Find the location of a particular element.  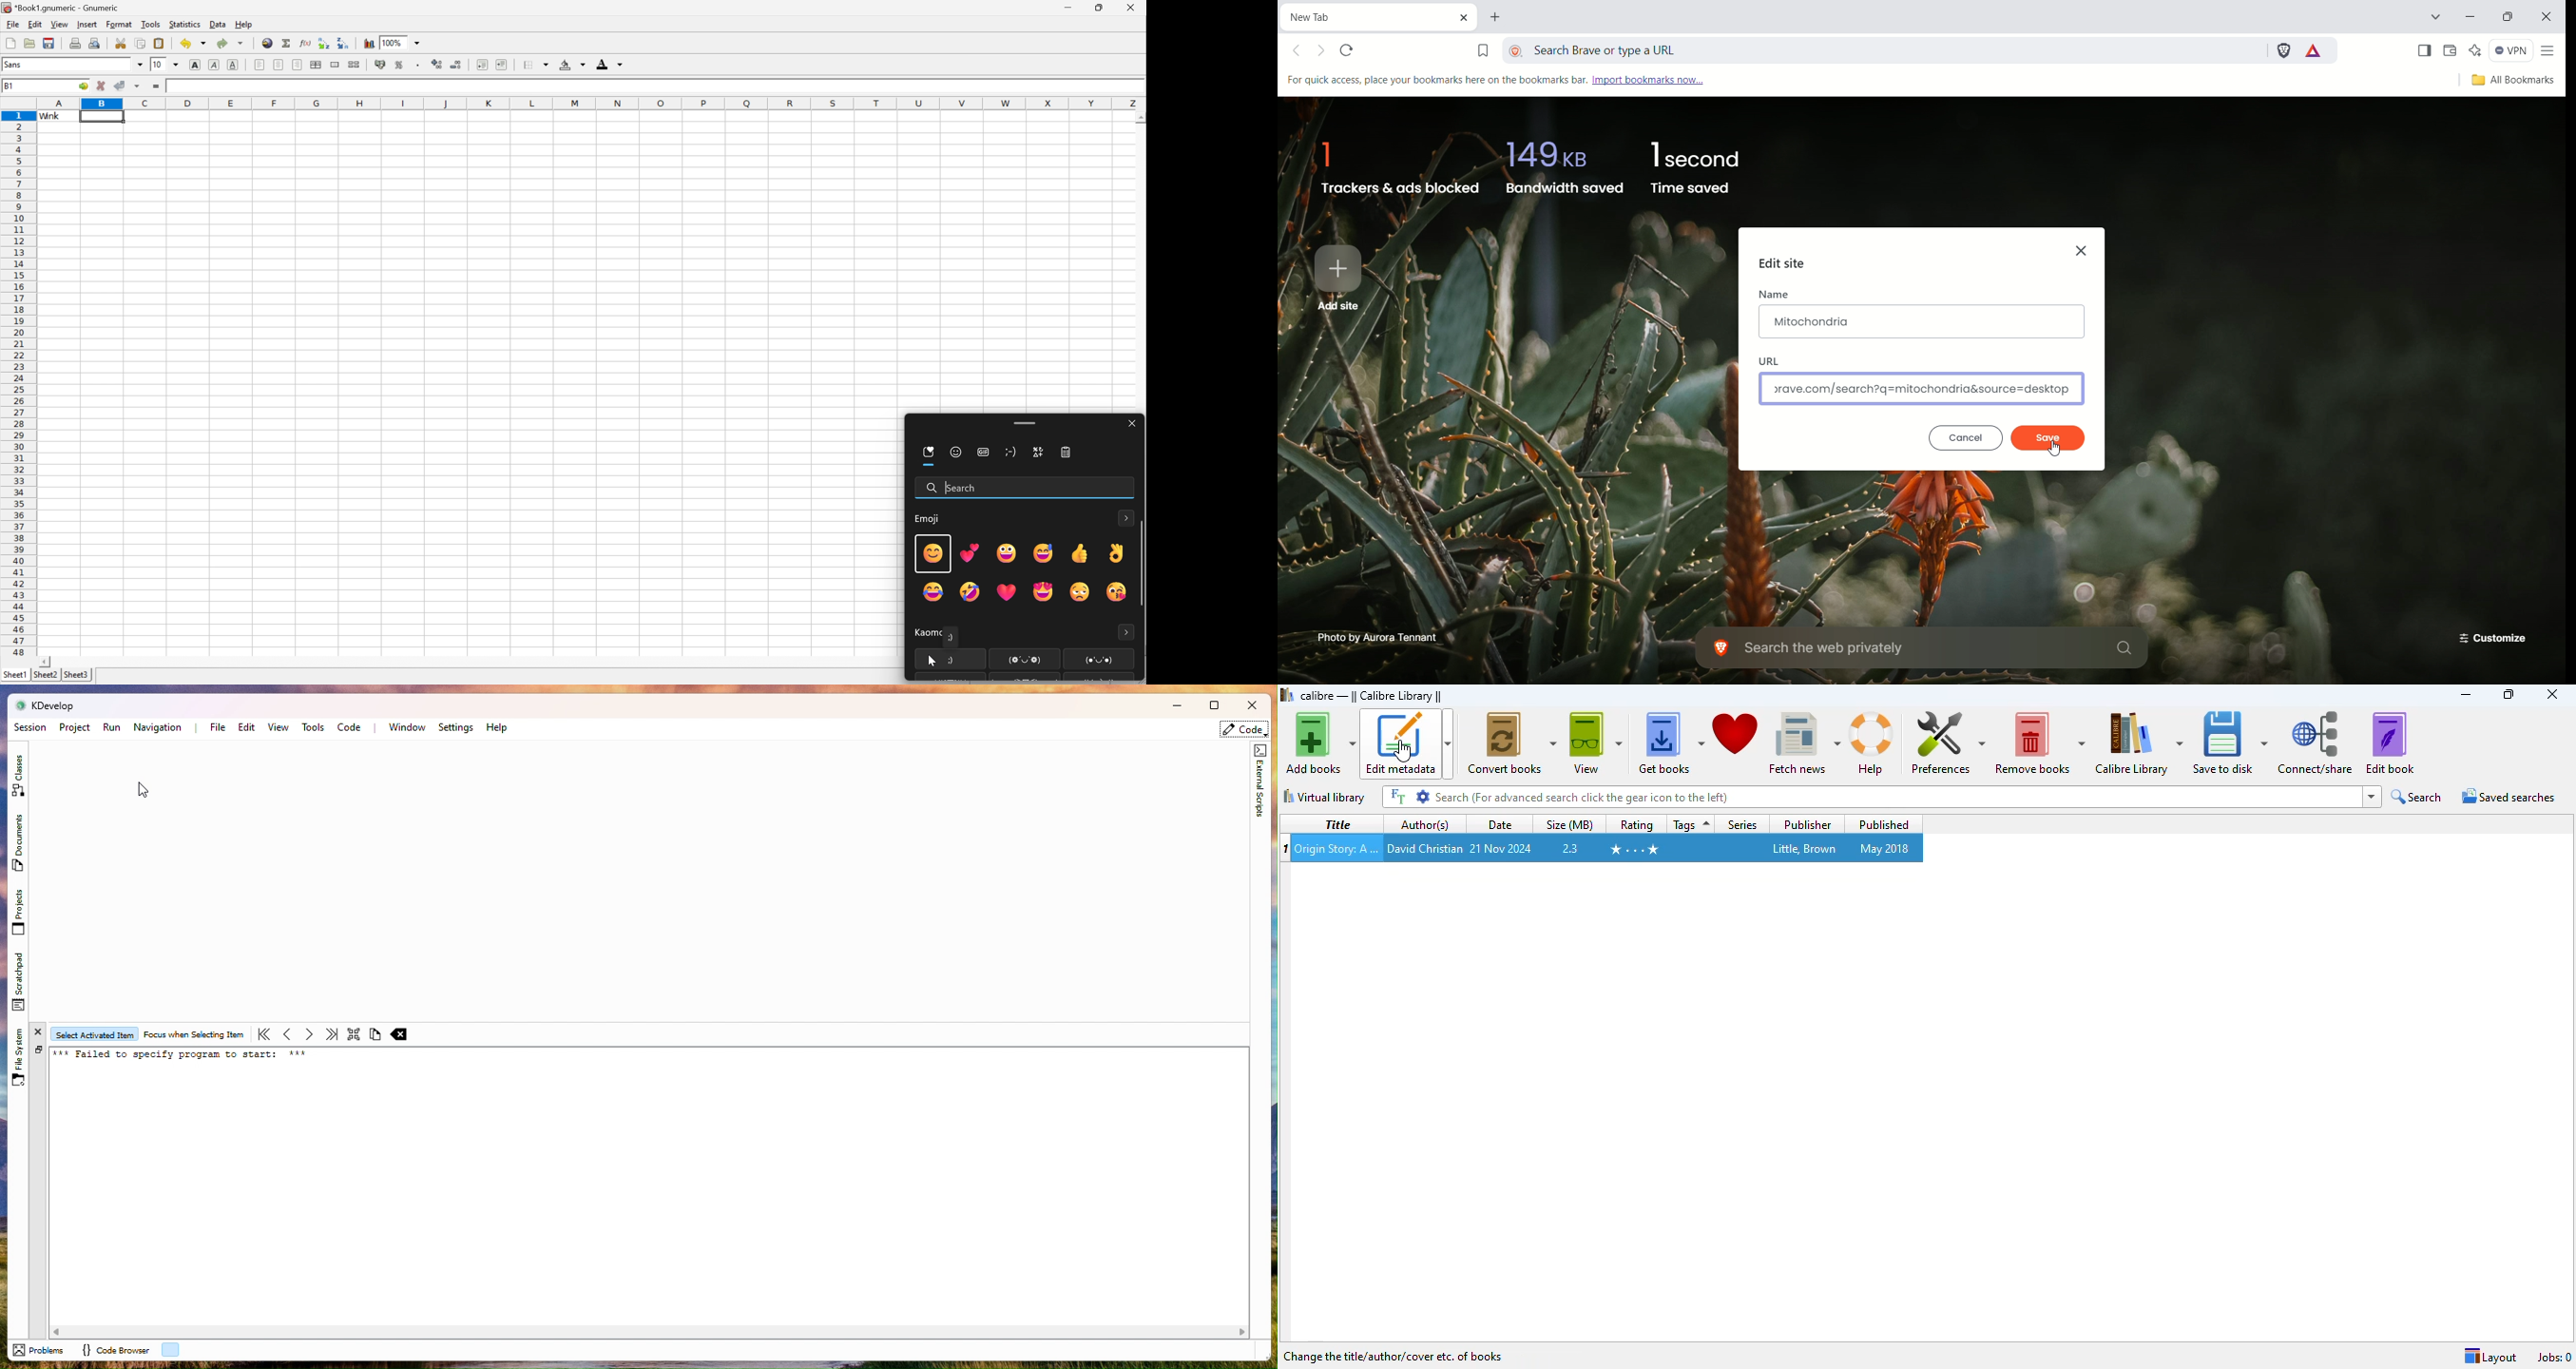

edit book is located at coordinates (2391, 742).